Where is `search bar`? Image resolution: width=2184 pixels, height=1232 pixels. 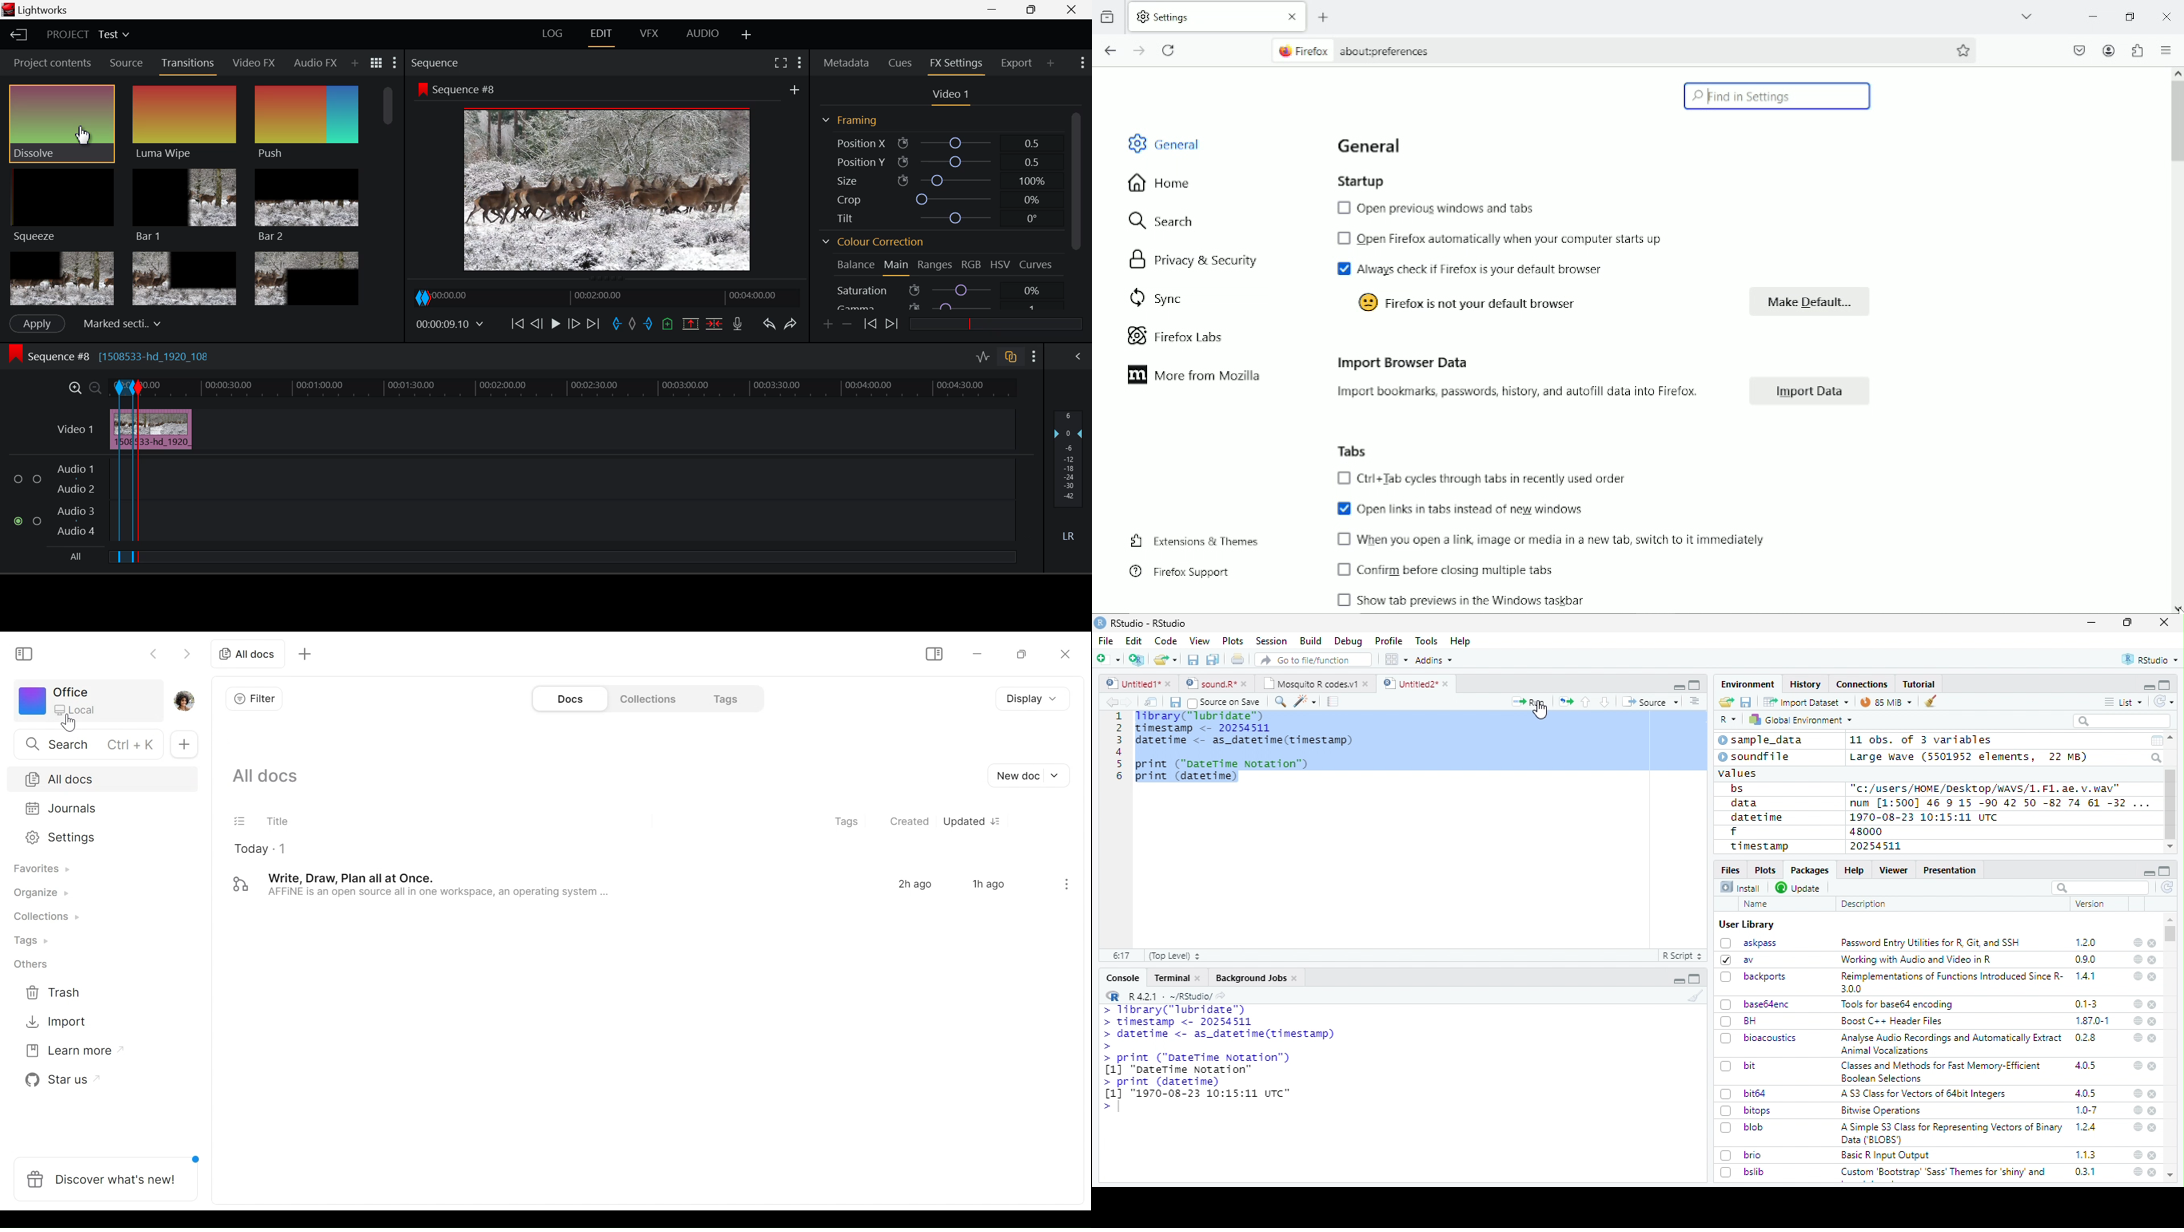 search bar is located at coordinates (2098, 887).